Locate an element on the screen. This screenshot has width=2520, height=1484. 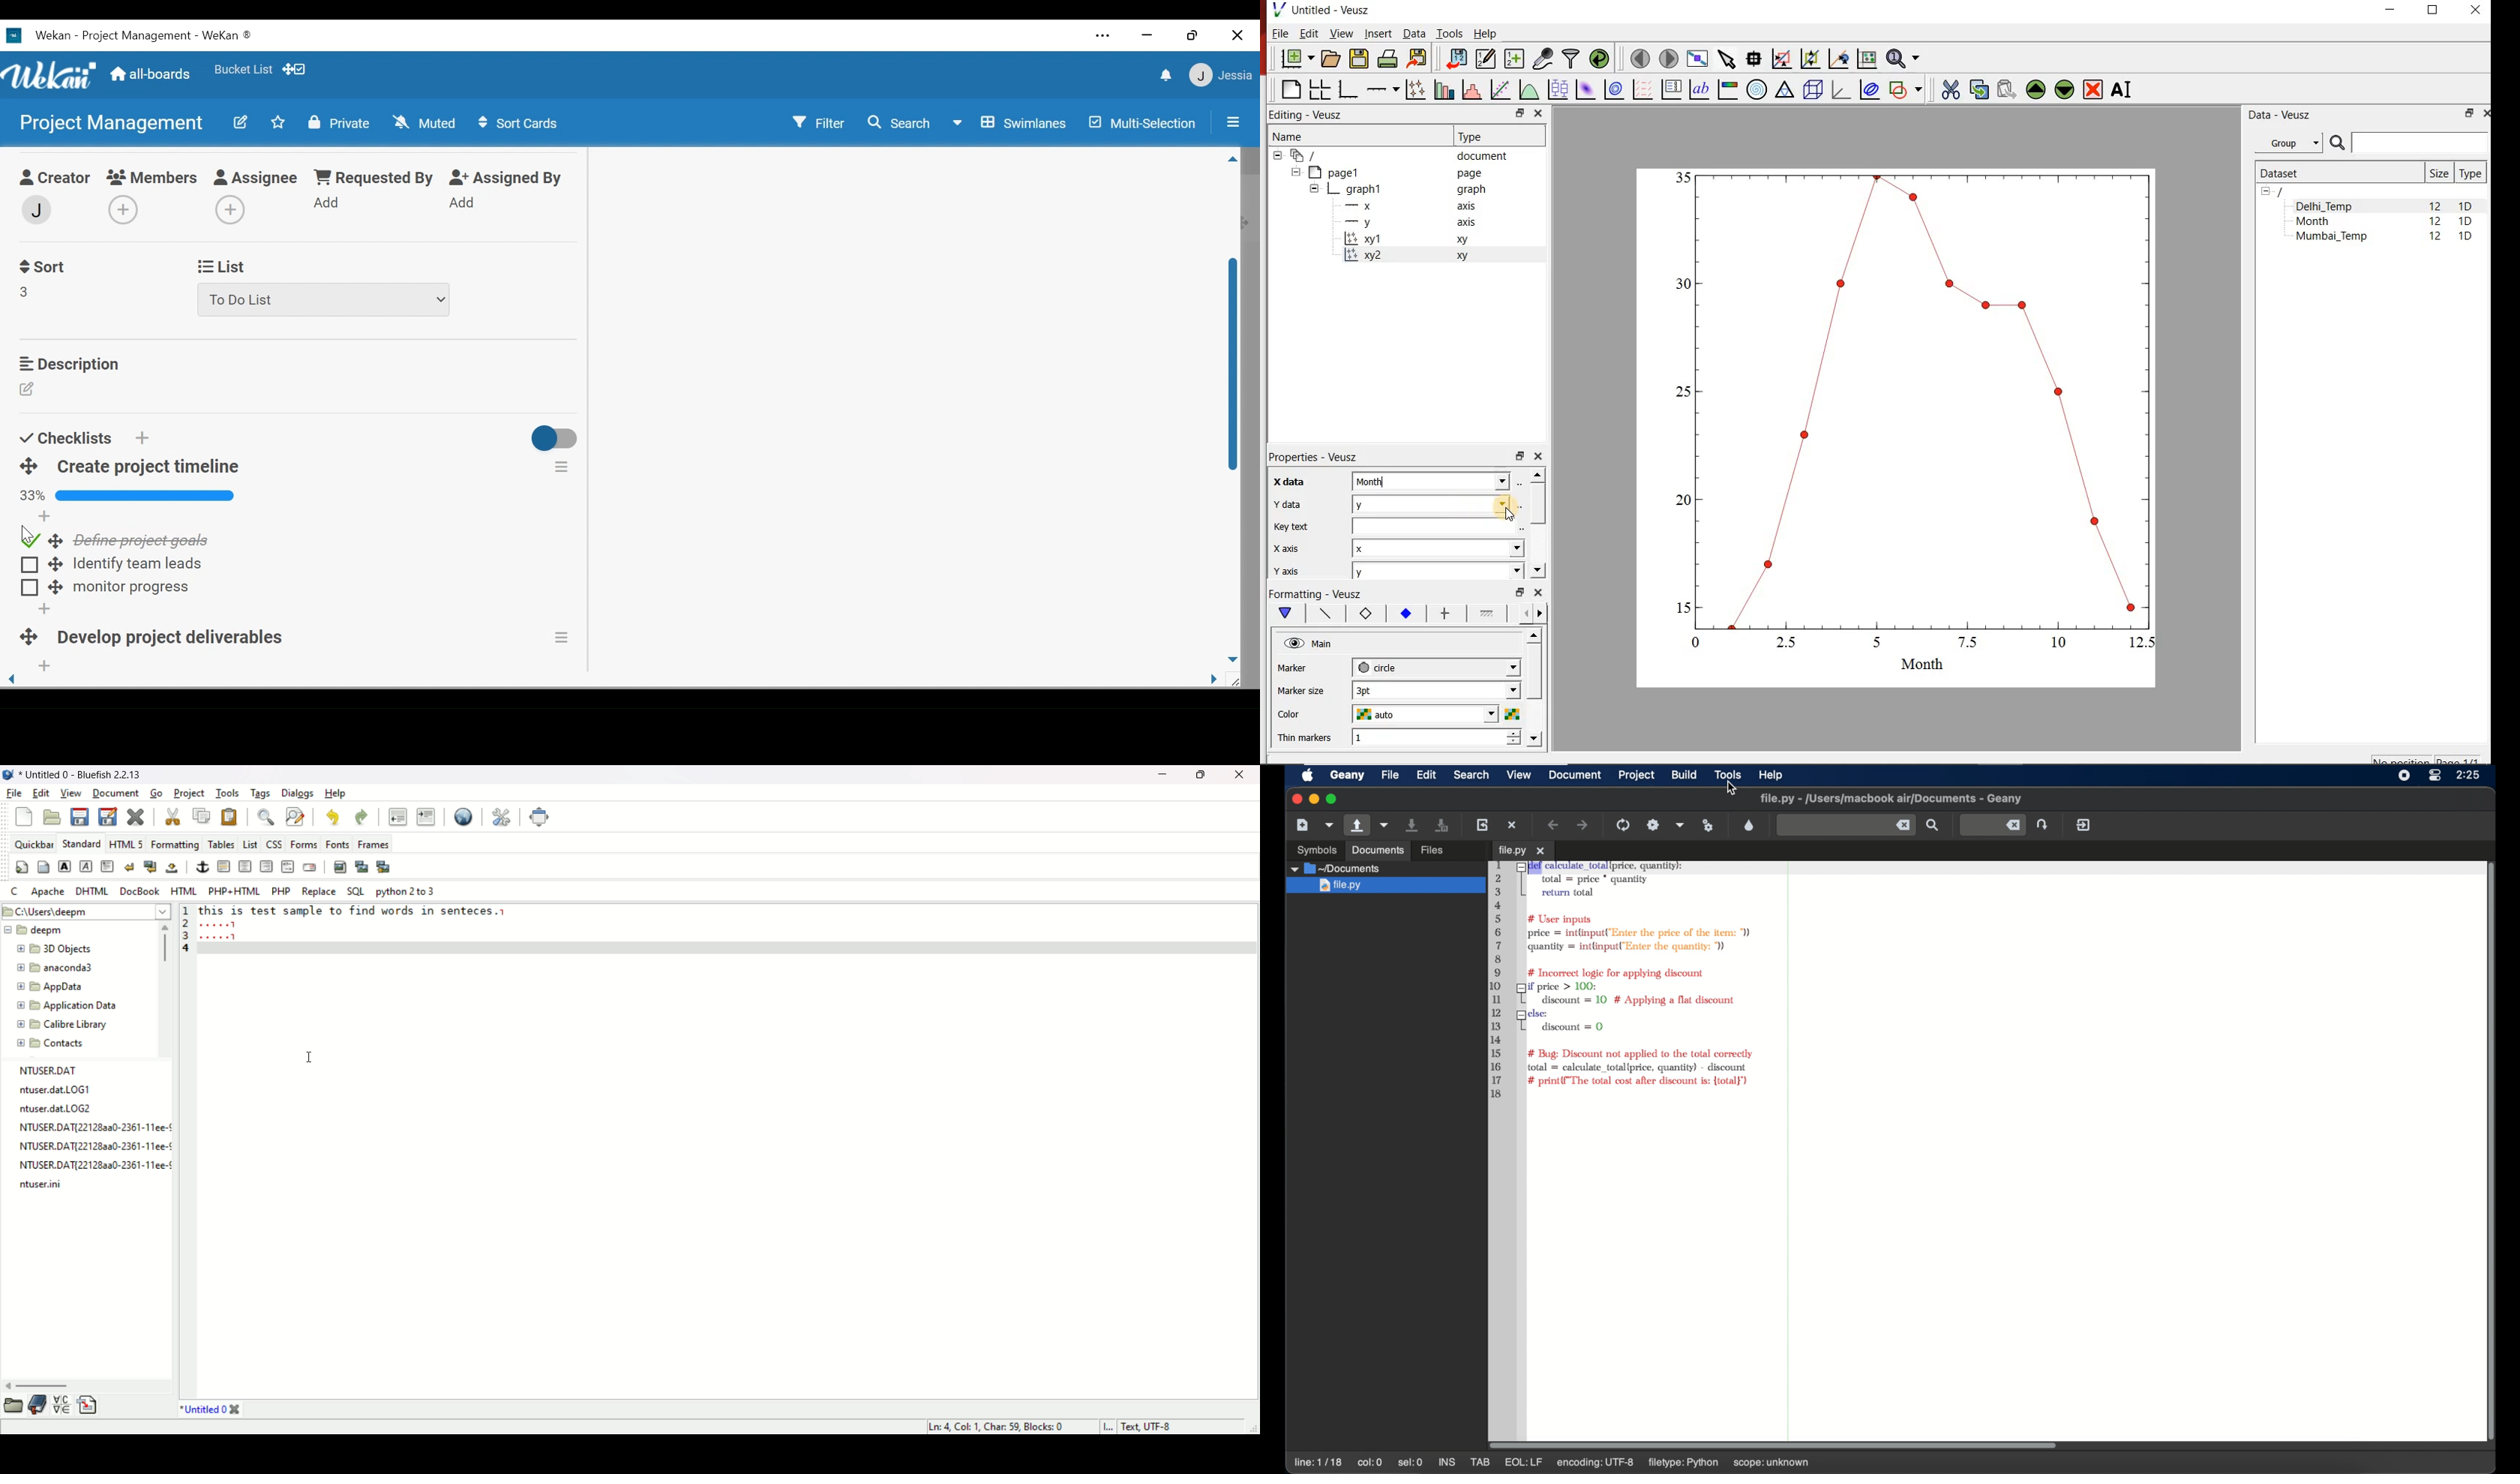
Sort is located at coordinates (41, 267).